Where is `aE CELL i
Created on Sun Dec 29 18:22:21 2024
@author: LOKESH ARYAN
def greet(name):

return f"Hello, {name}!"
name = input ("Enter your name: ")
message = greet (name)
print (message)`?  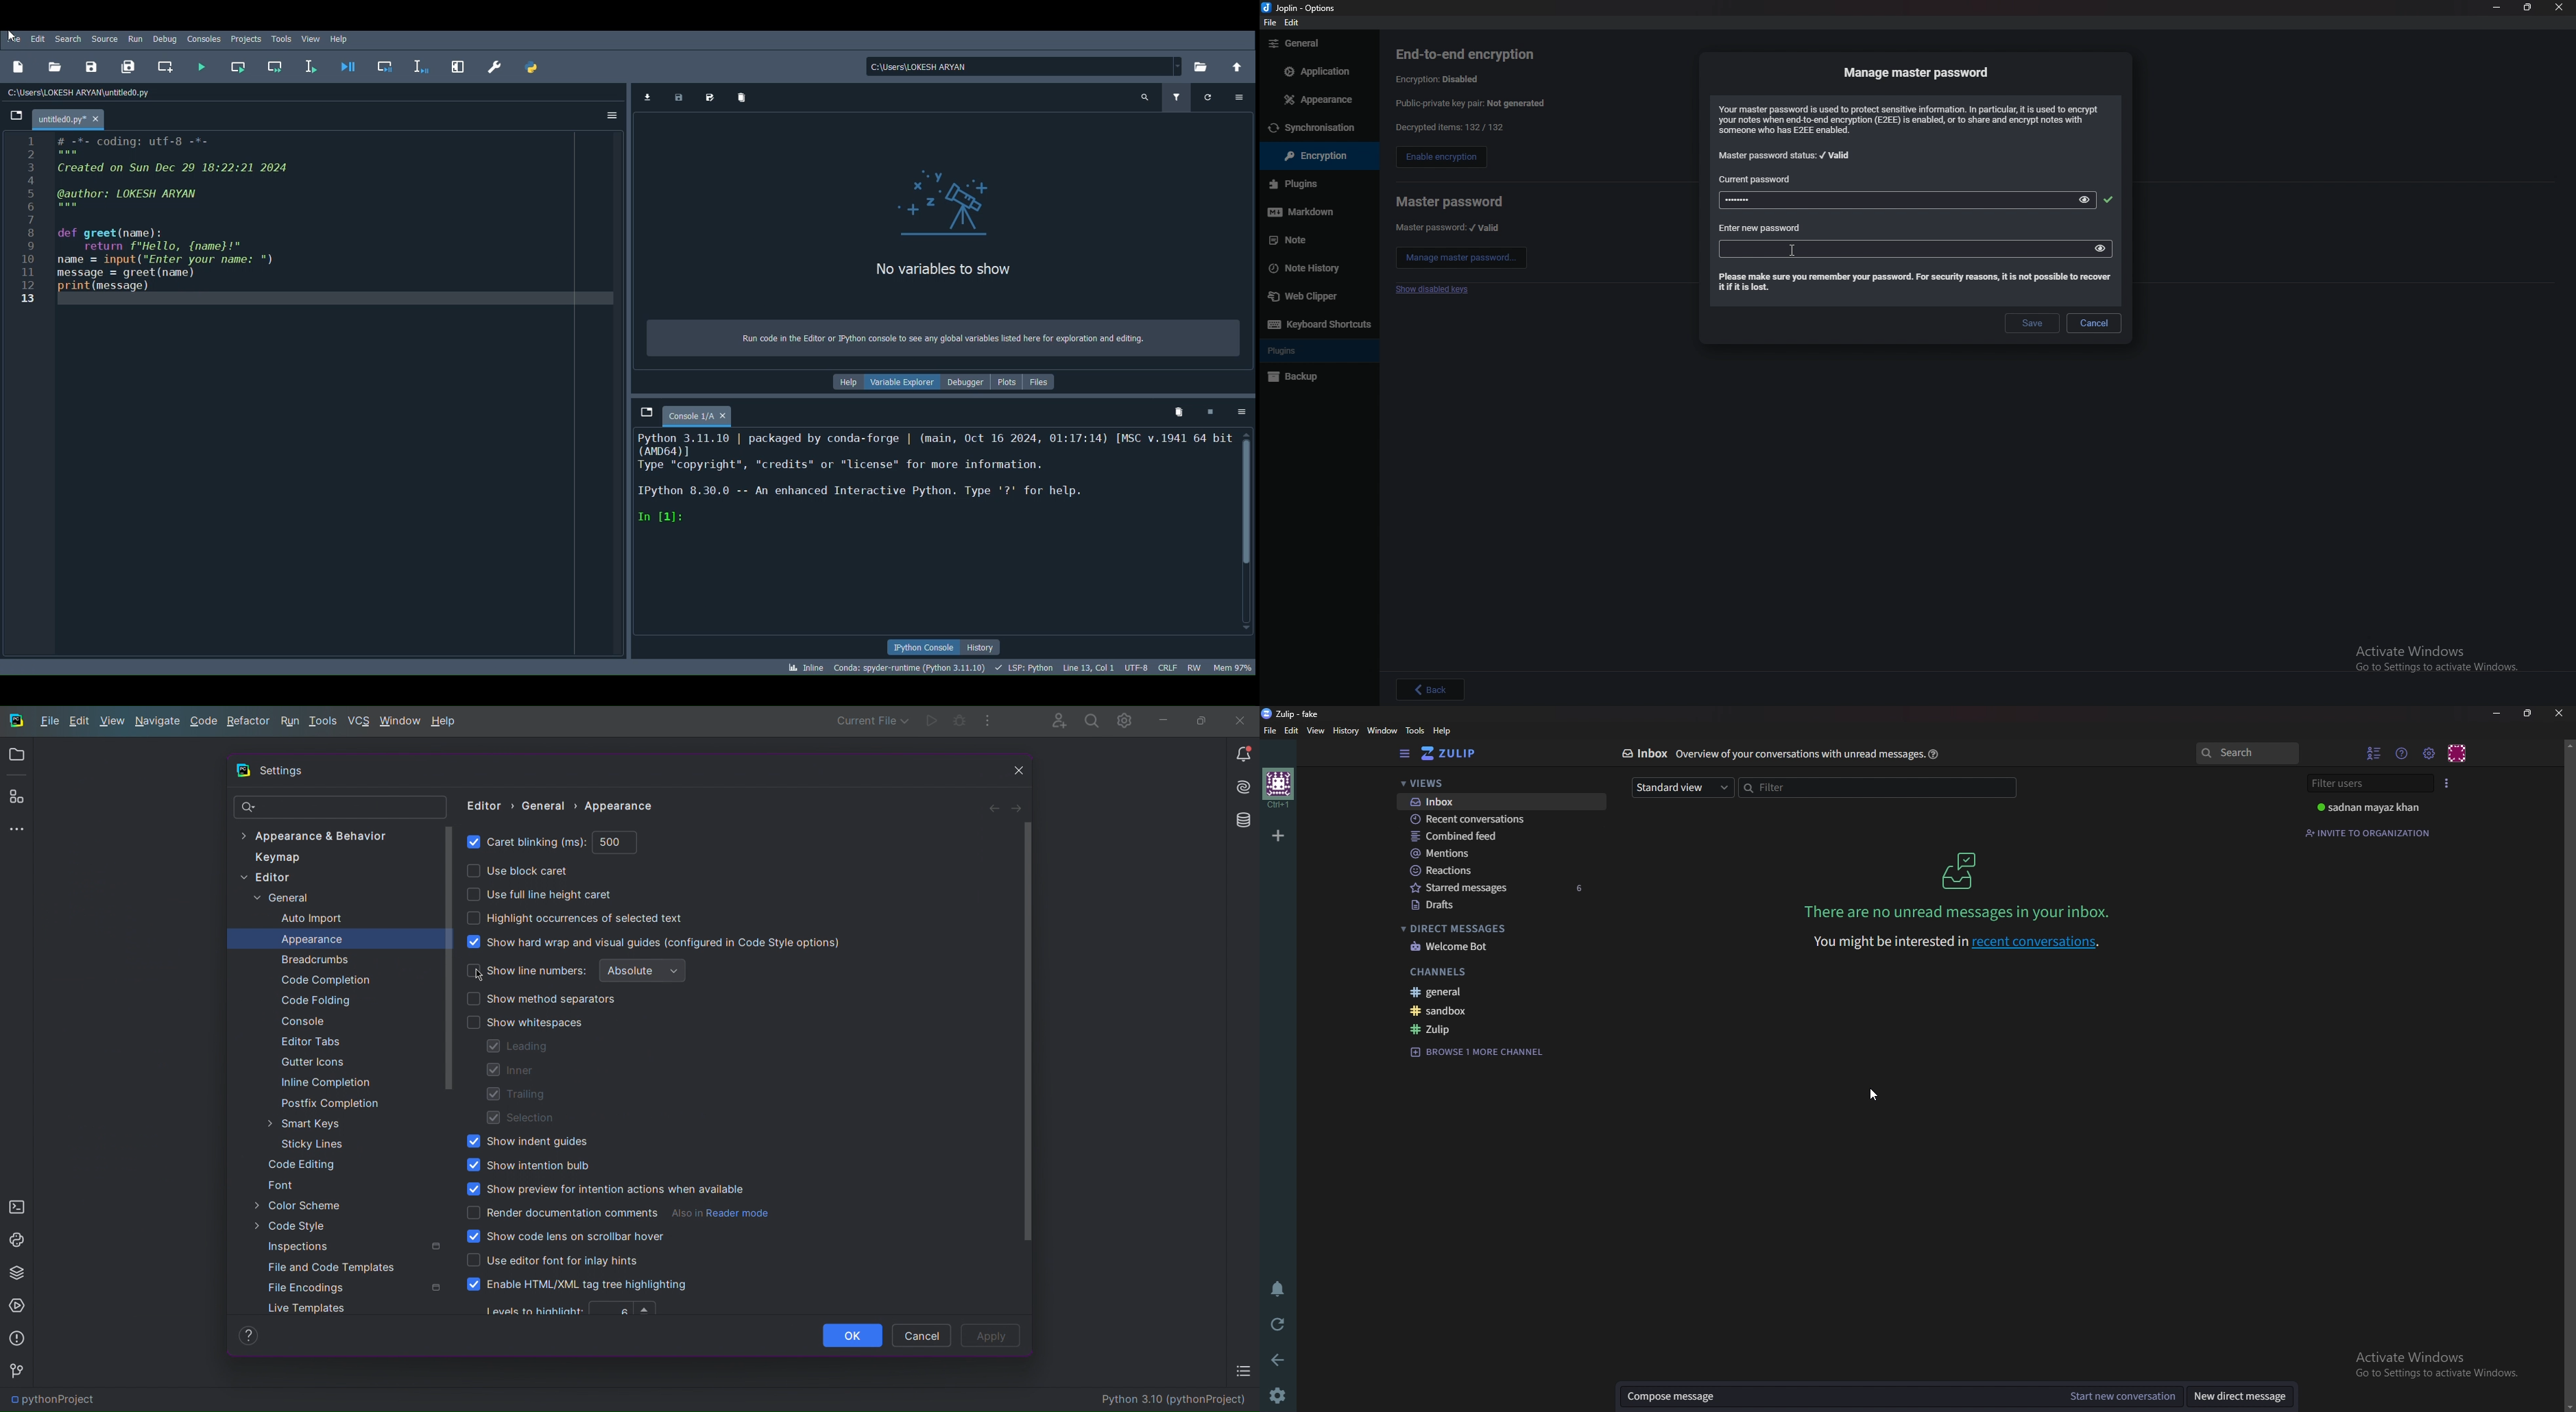 aE CELL i
Created on Sun Dec 29 18:22:21 2024
@author: LOKESH ARYAN
def greet(name):

return f"Hello, {name}!"
name = input ("Enter your name: ")
message = greet (name)
print (message) is located at coordinates (190, 213).